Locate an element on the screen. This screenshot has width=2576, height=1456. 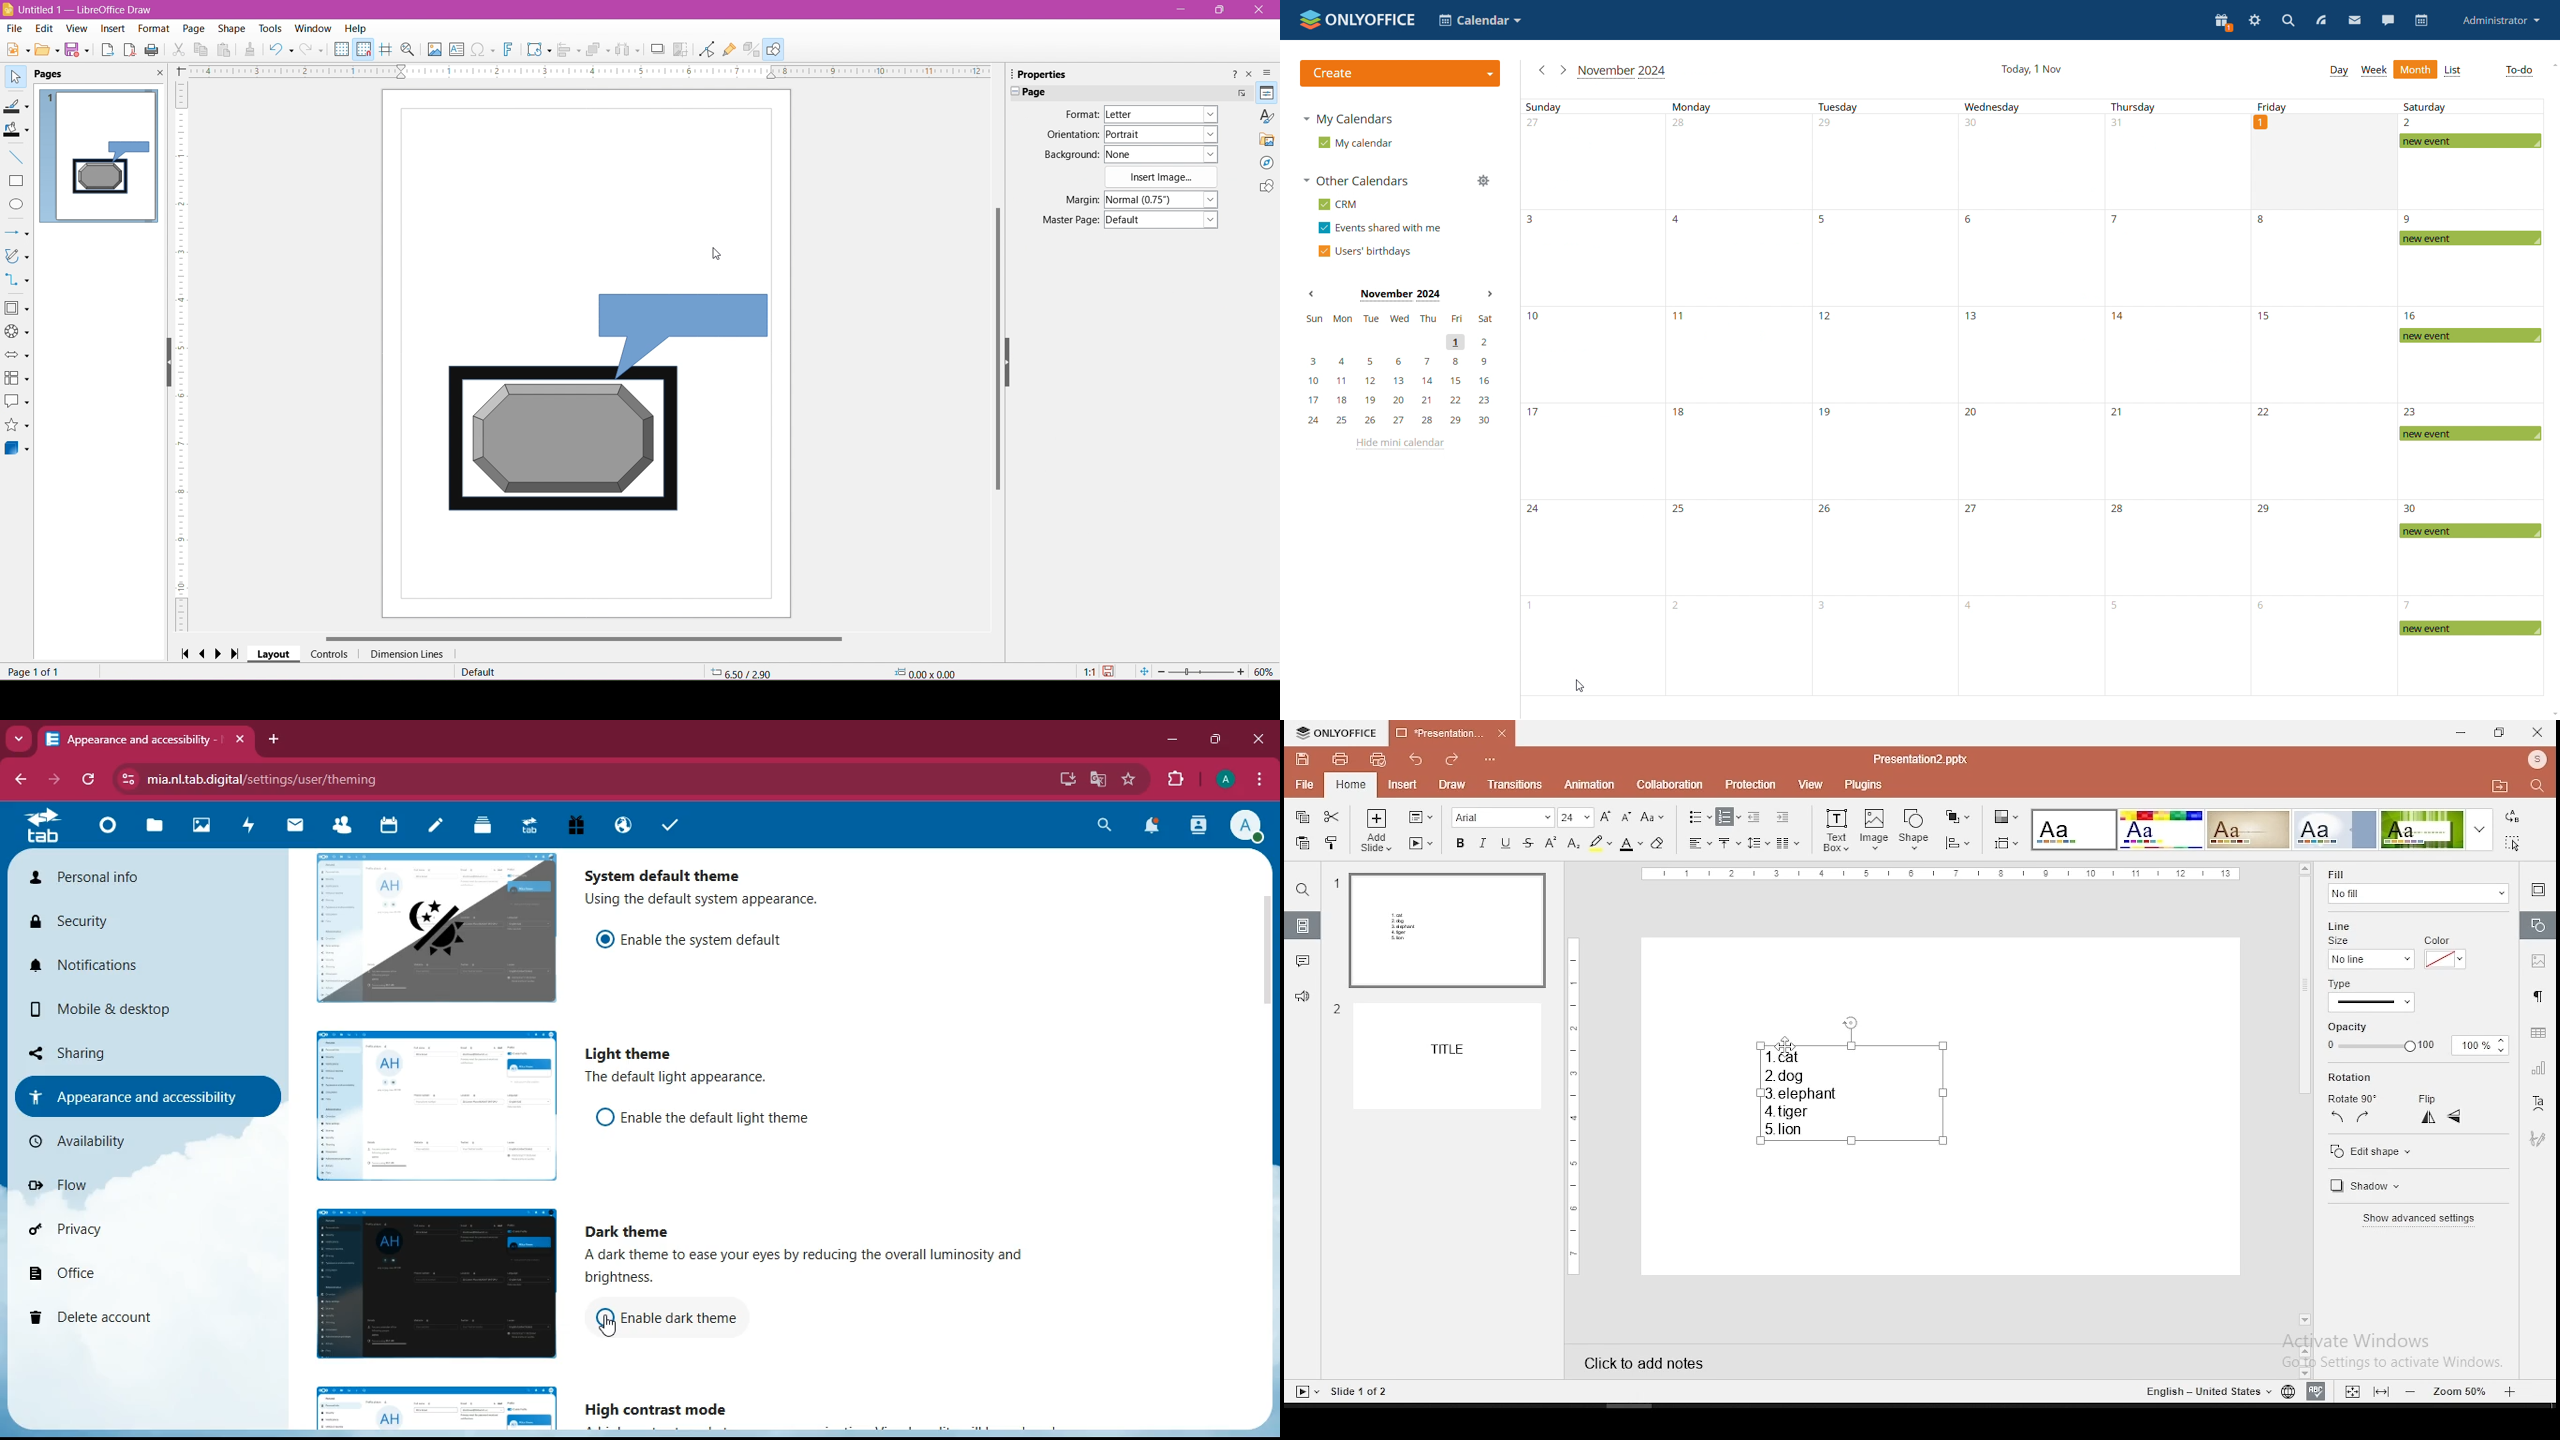
highlight is located at coordinates (1600, 843).